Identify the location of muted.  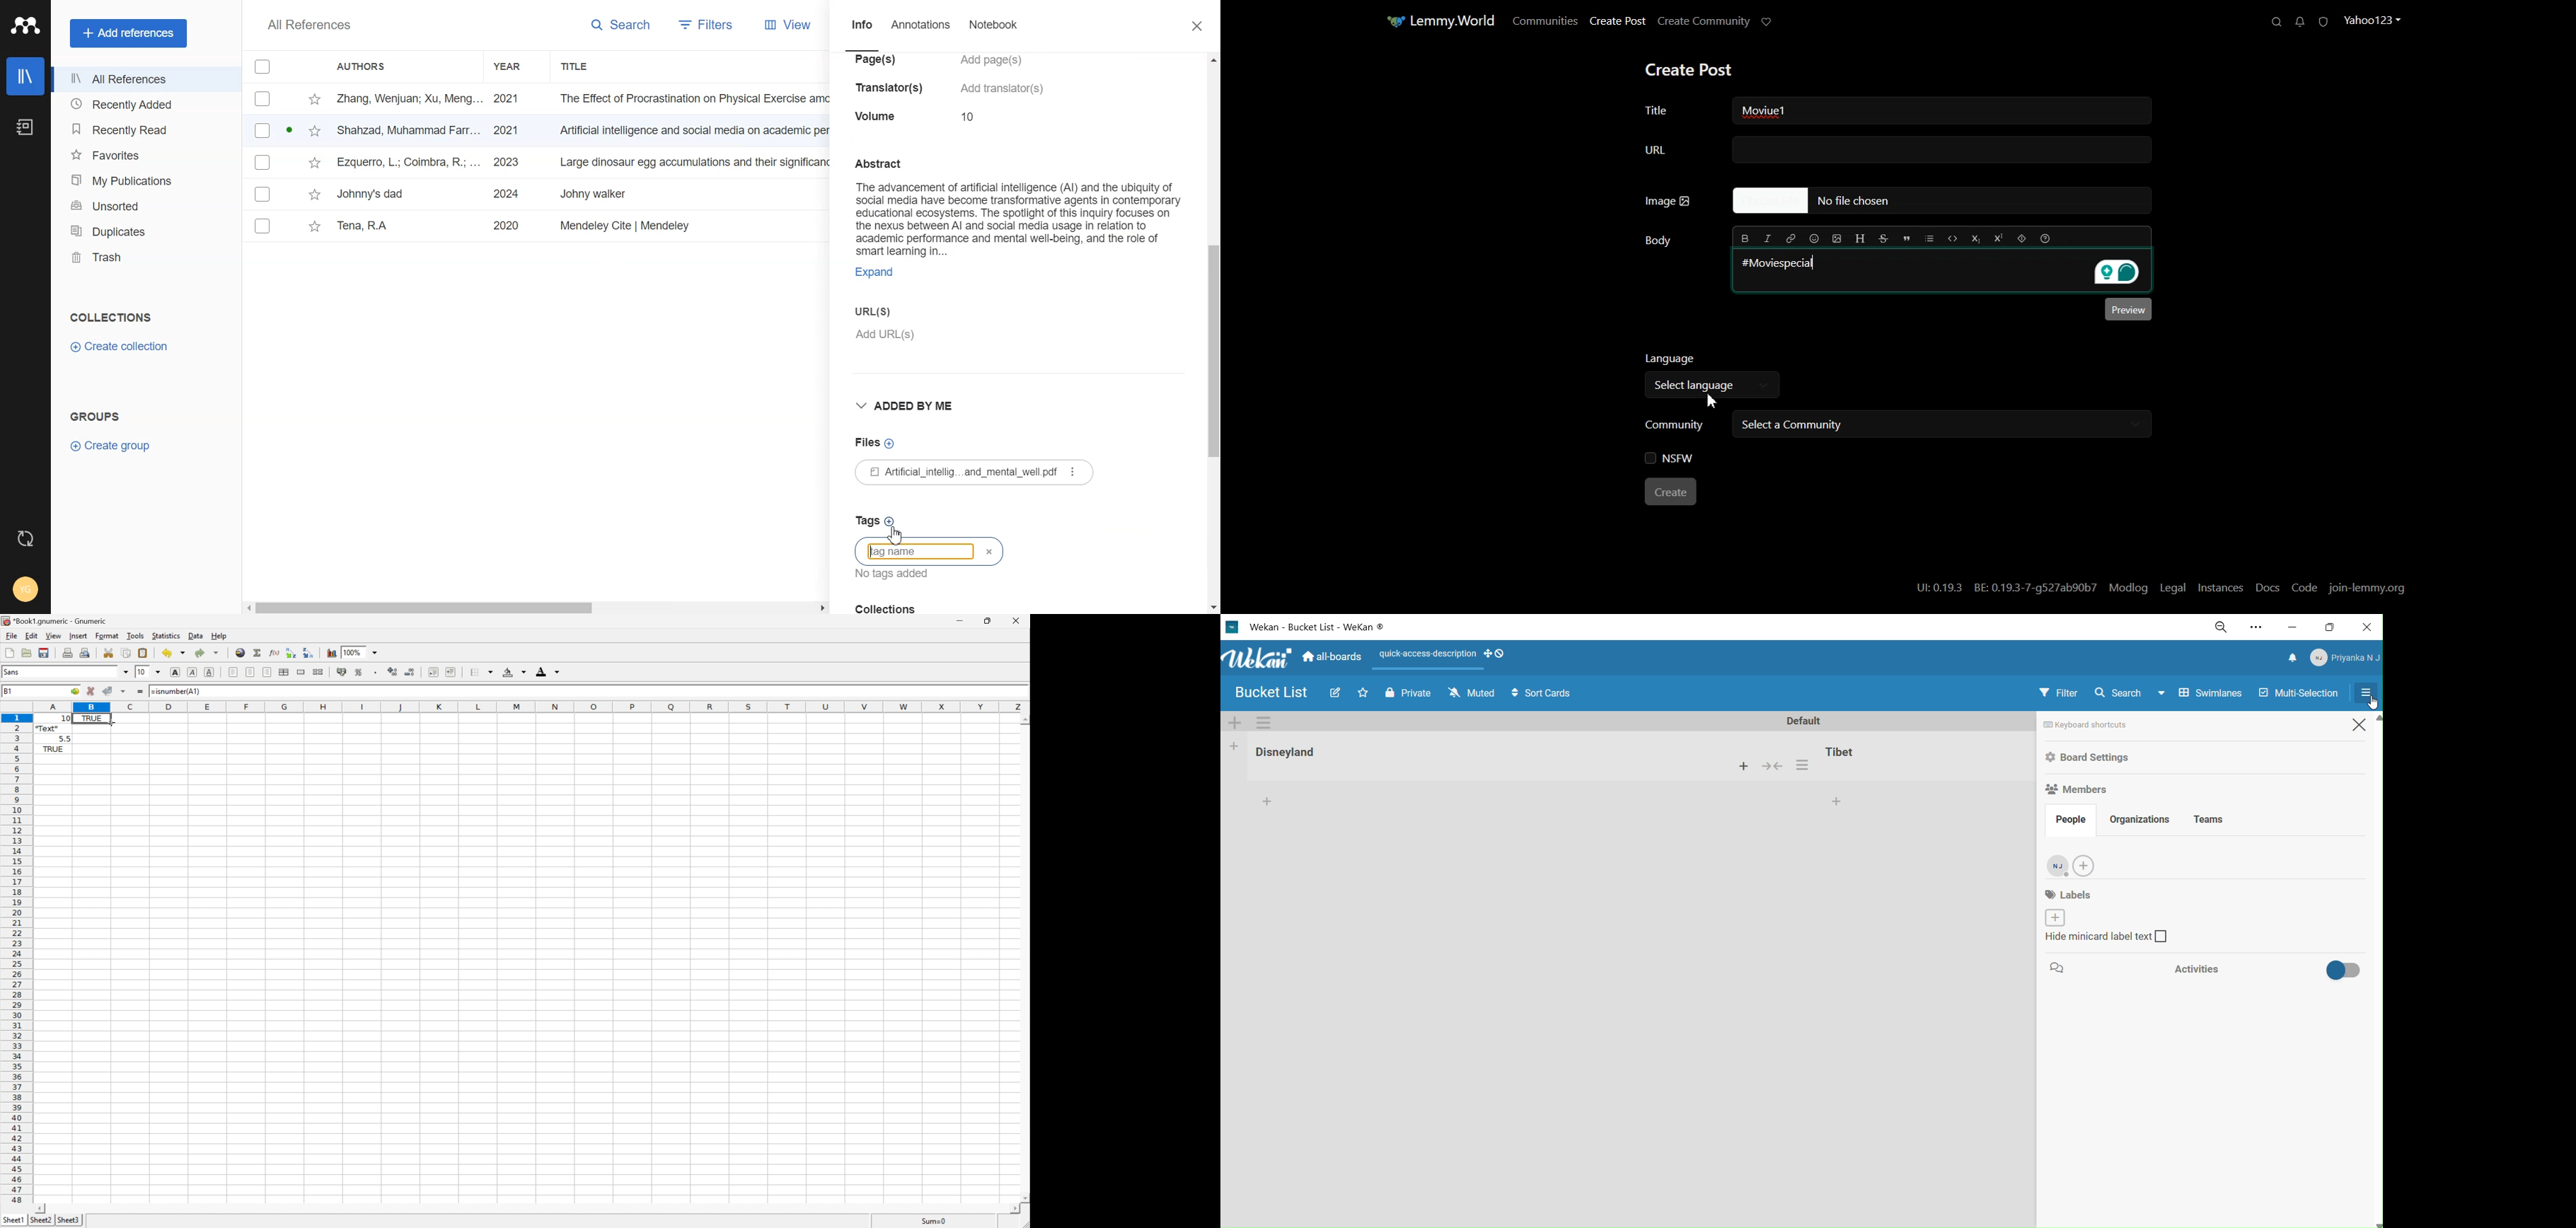
(1469, 691).